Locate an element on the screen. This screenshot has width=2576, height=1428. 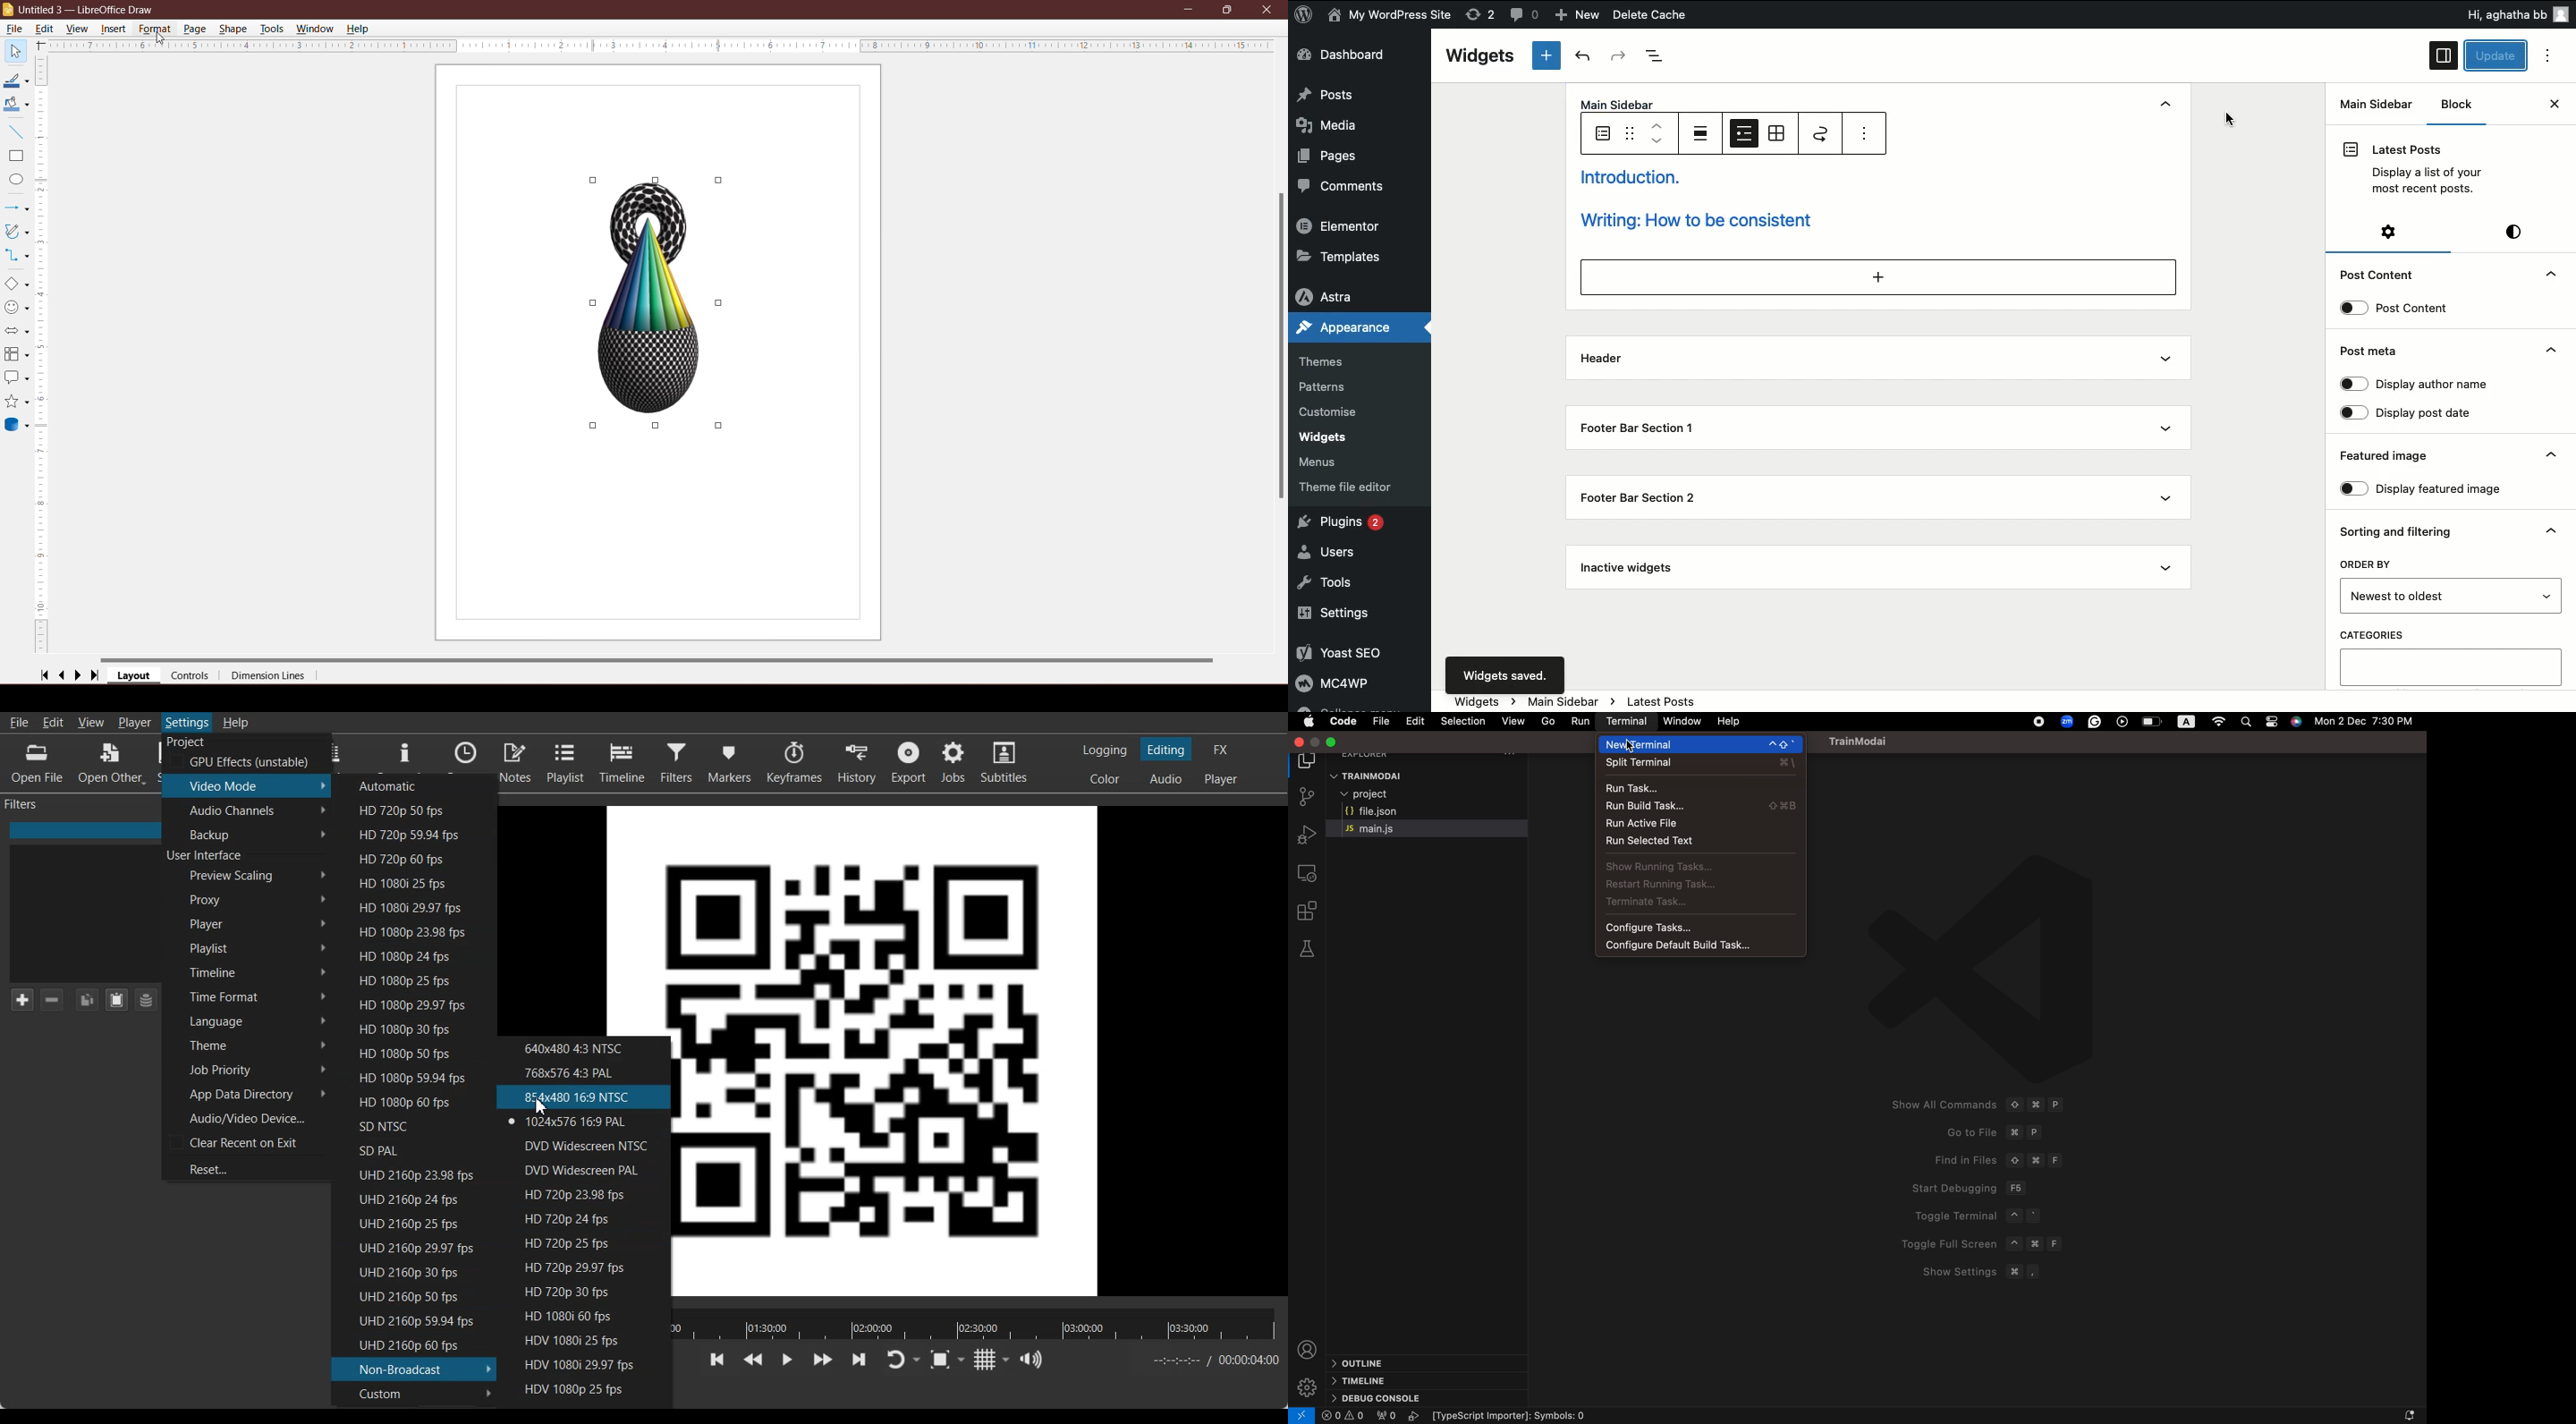
Battery is located at coordinates (2152, 722).